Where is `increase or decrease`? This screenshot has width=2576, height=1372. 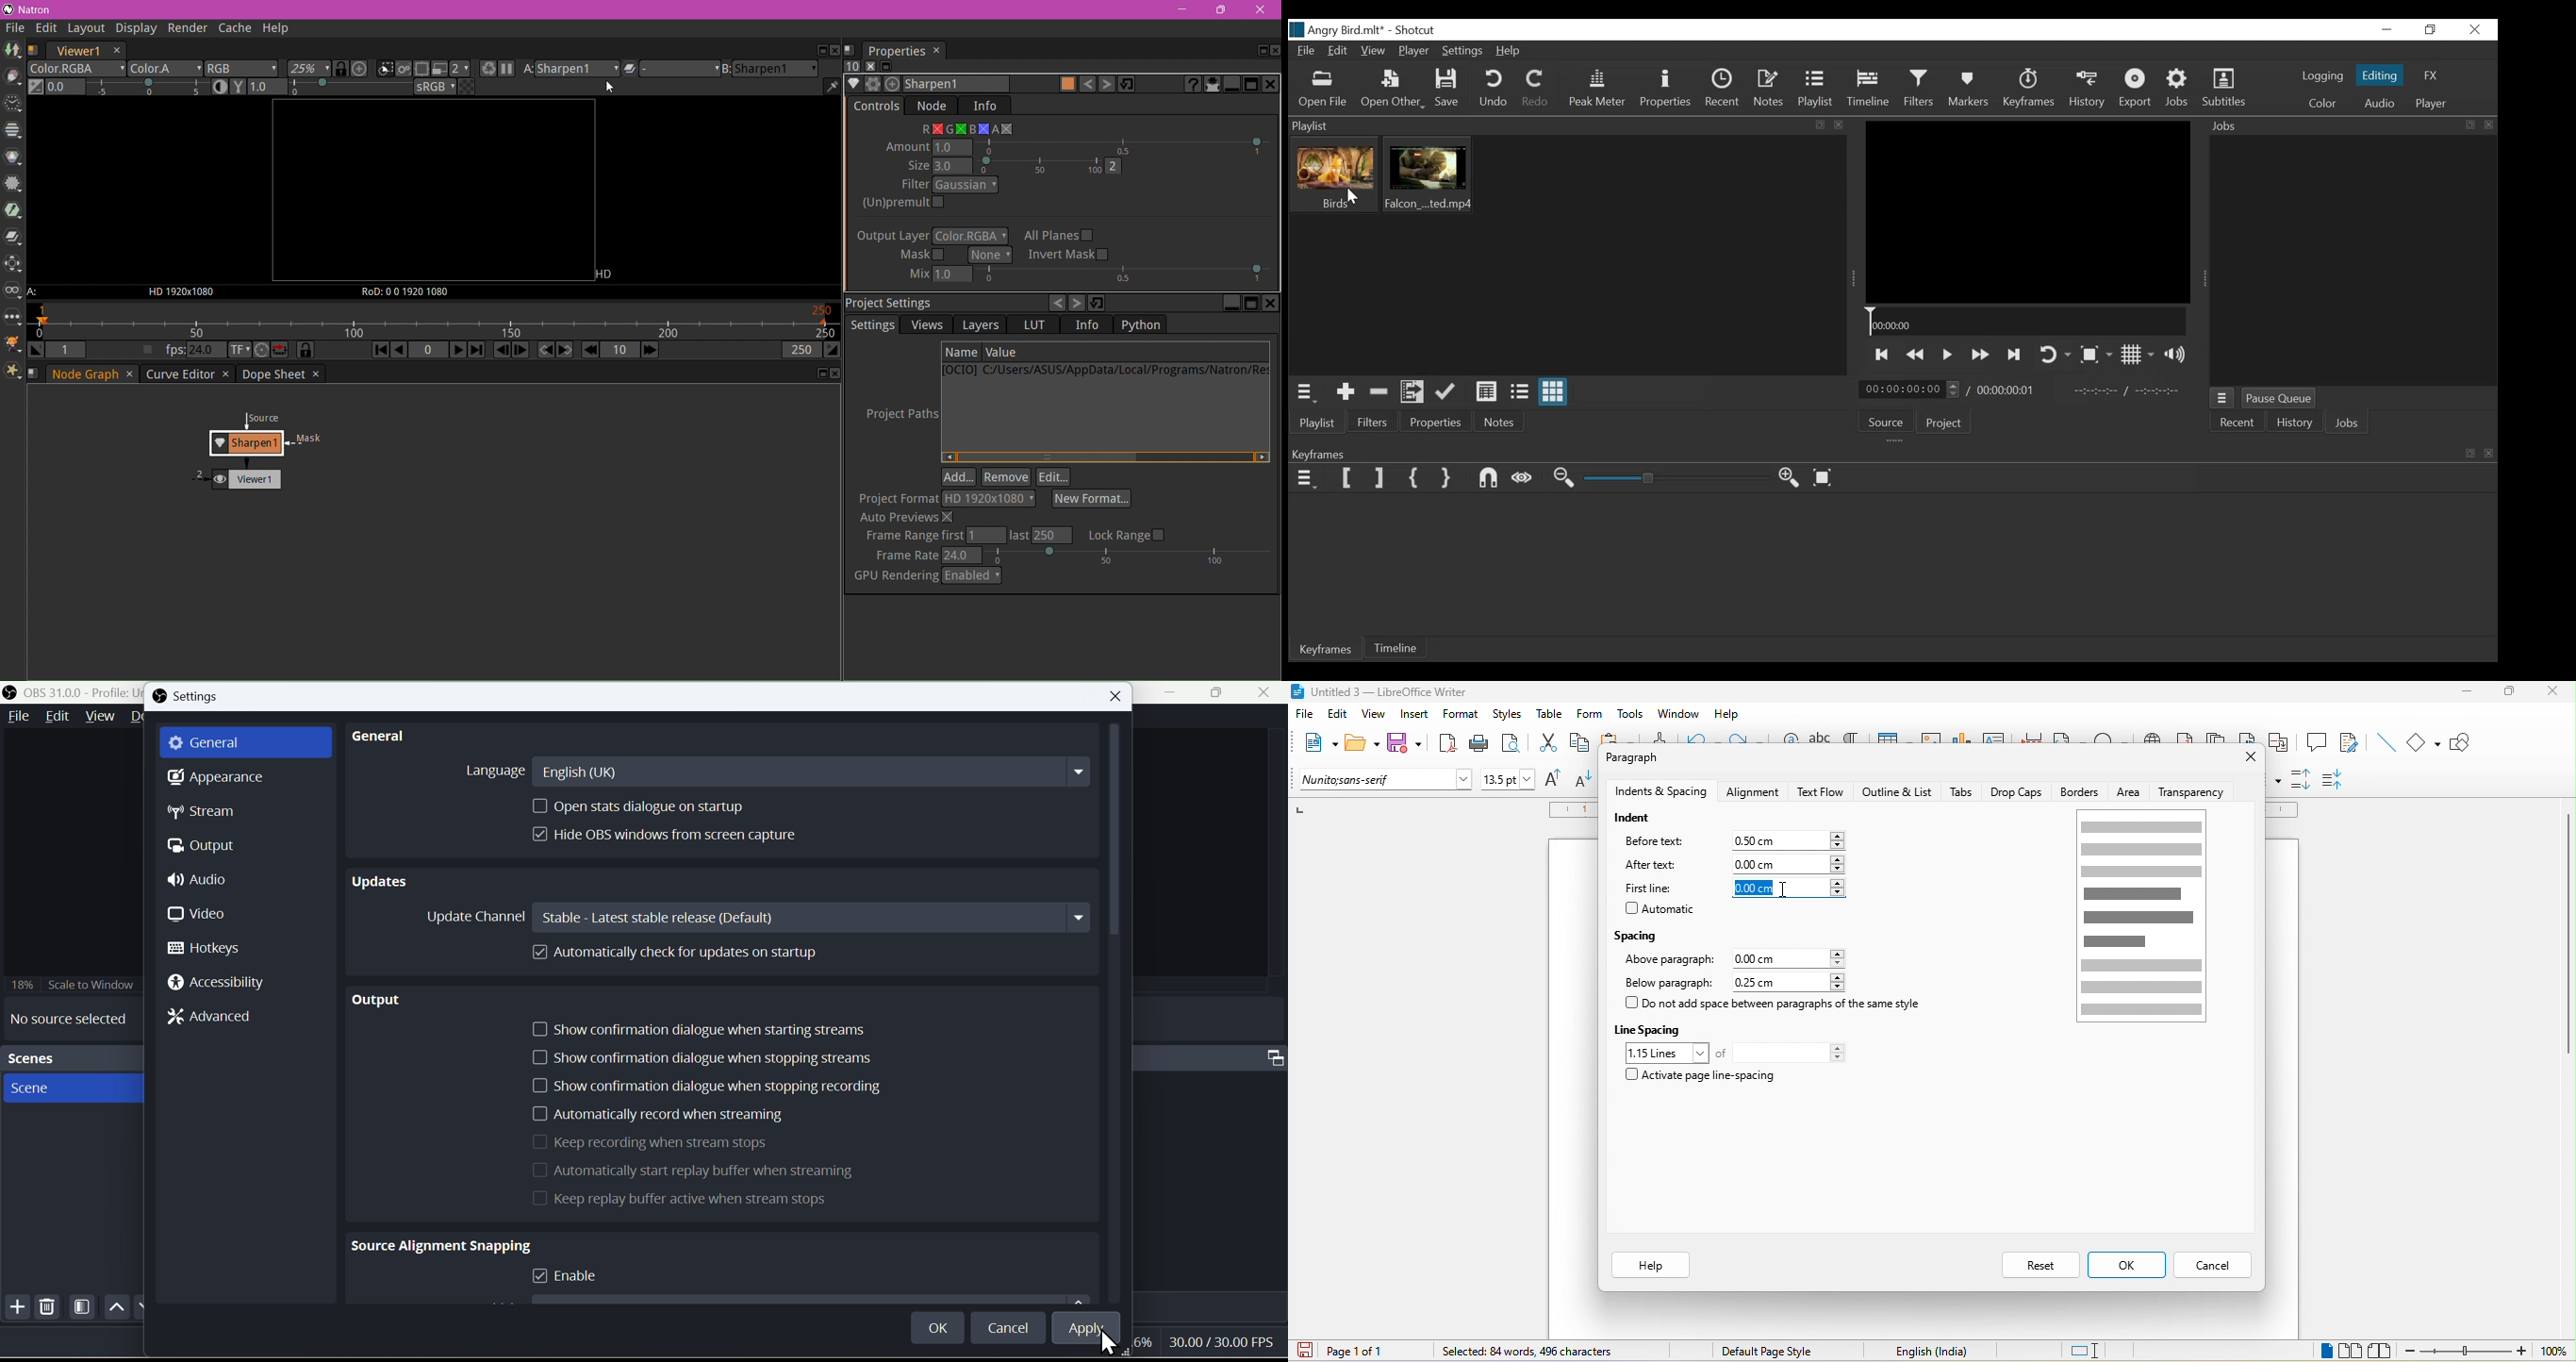 increase or decrease is located at coordinates (1837, 982).